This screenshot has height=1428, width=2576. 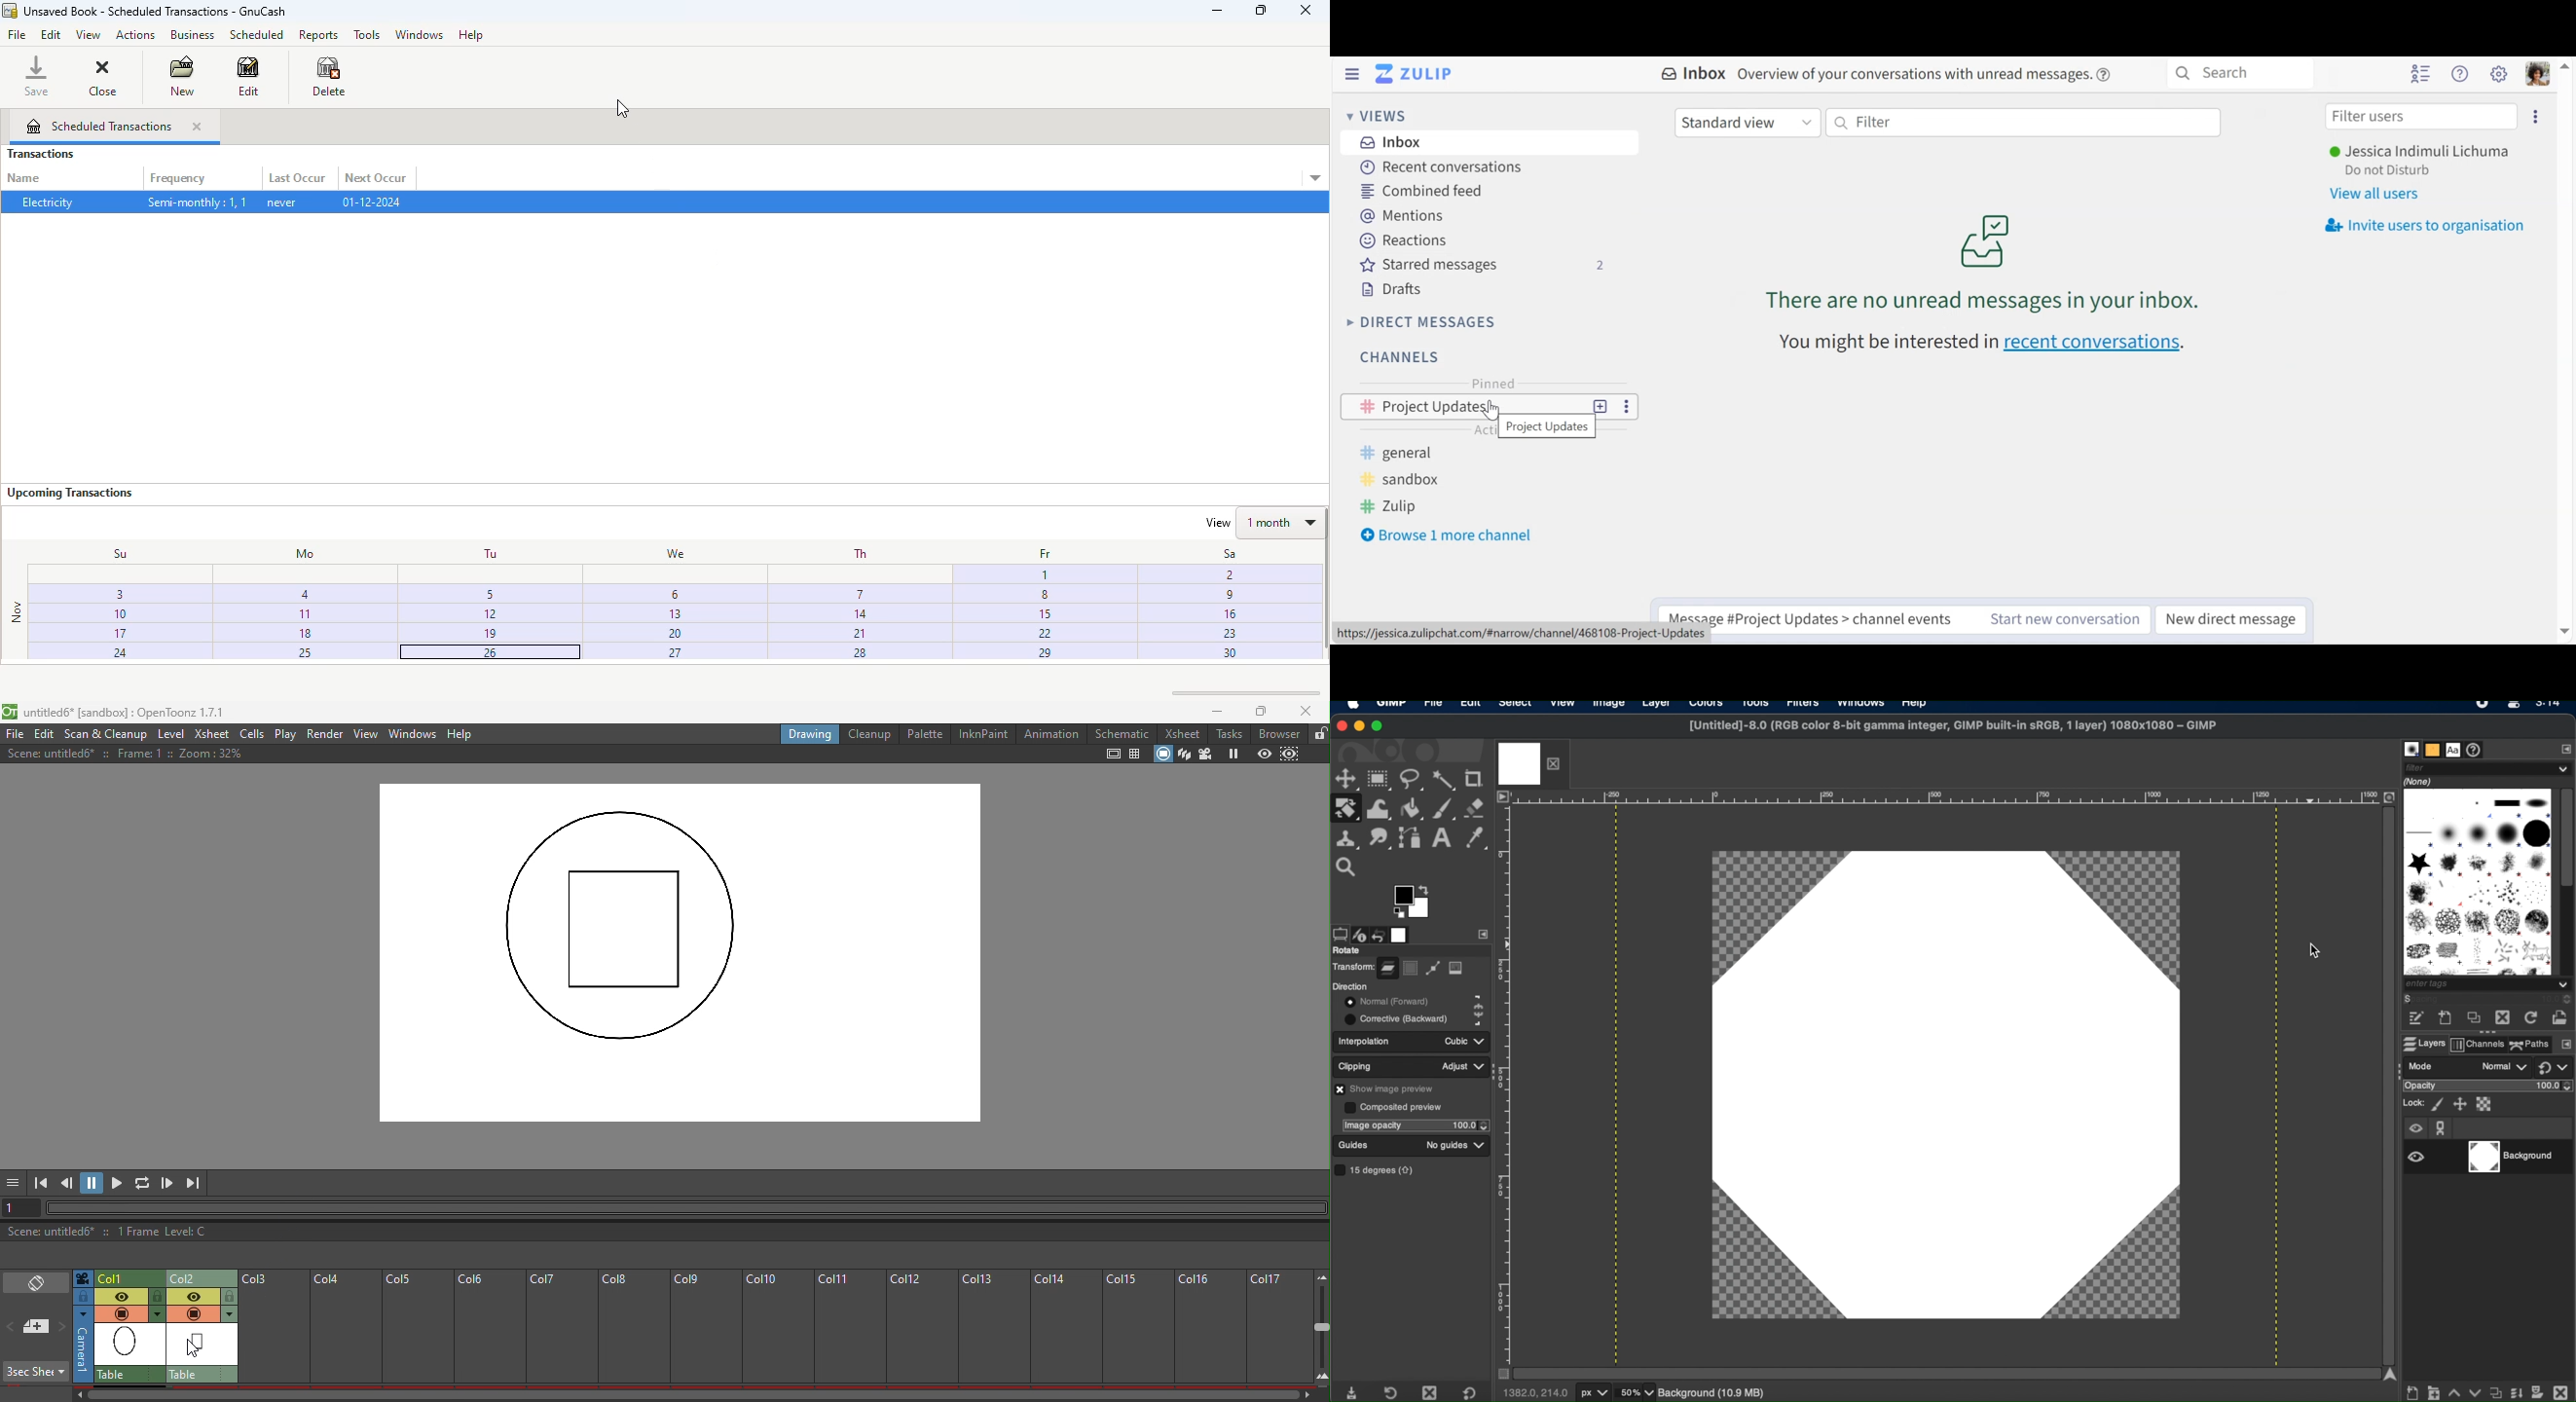 I want to click on zoom image when window size changes, so click(x=2388, y=798).